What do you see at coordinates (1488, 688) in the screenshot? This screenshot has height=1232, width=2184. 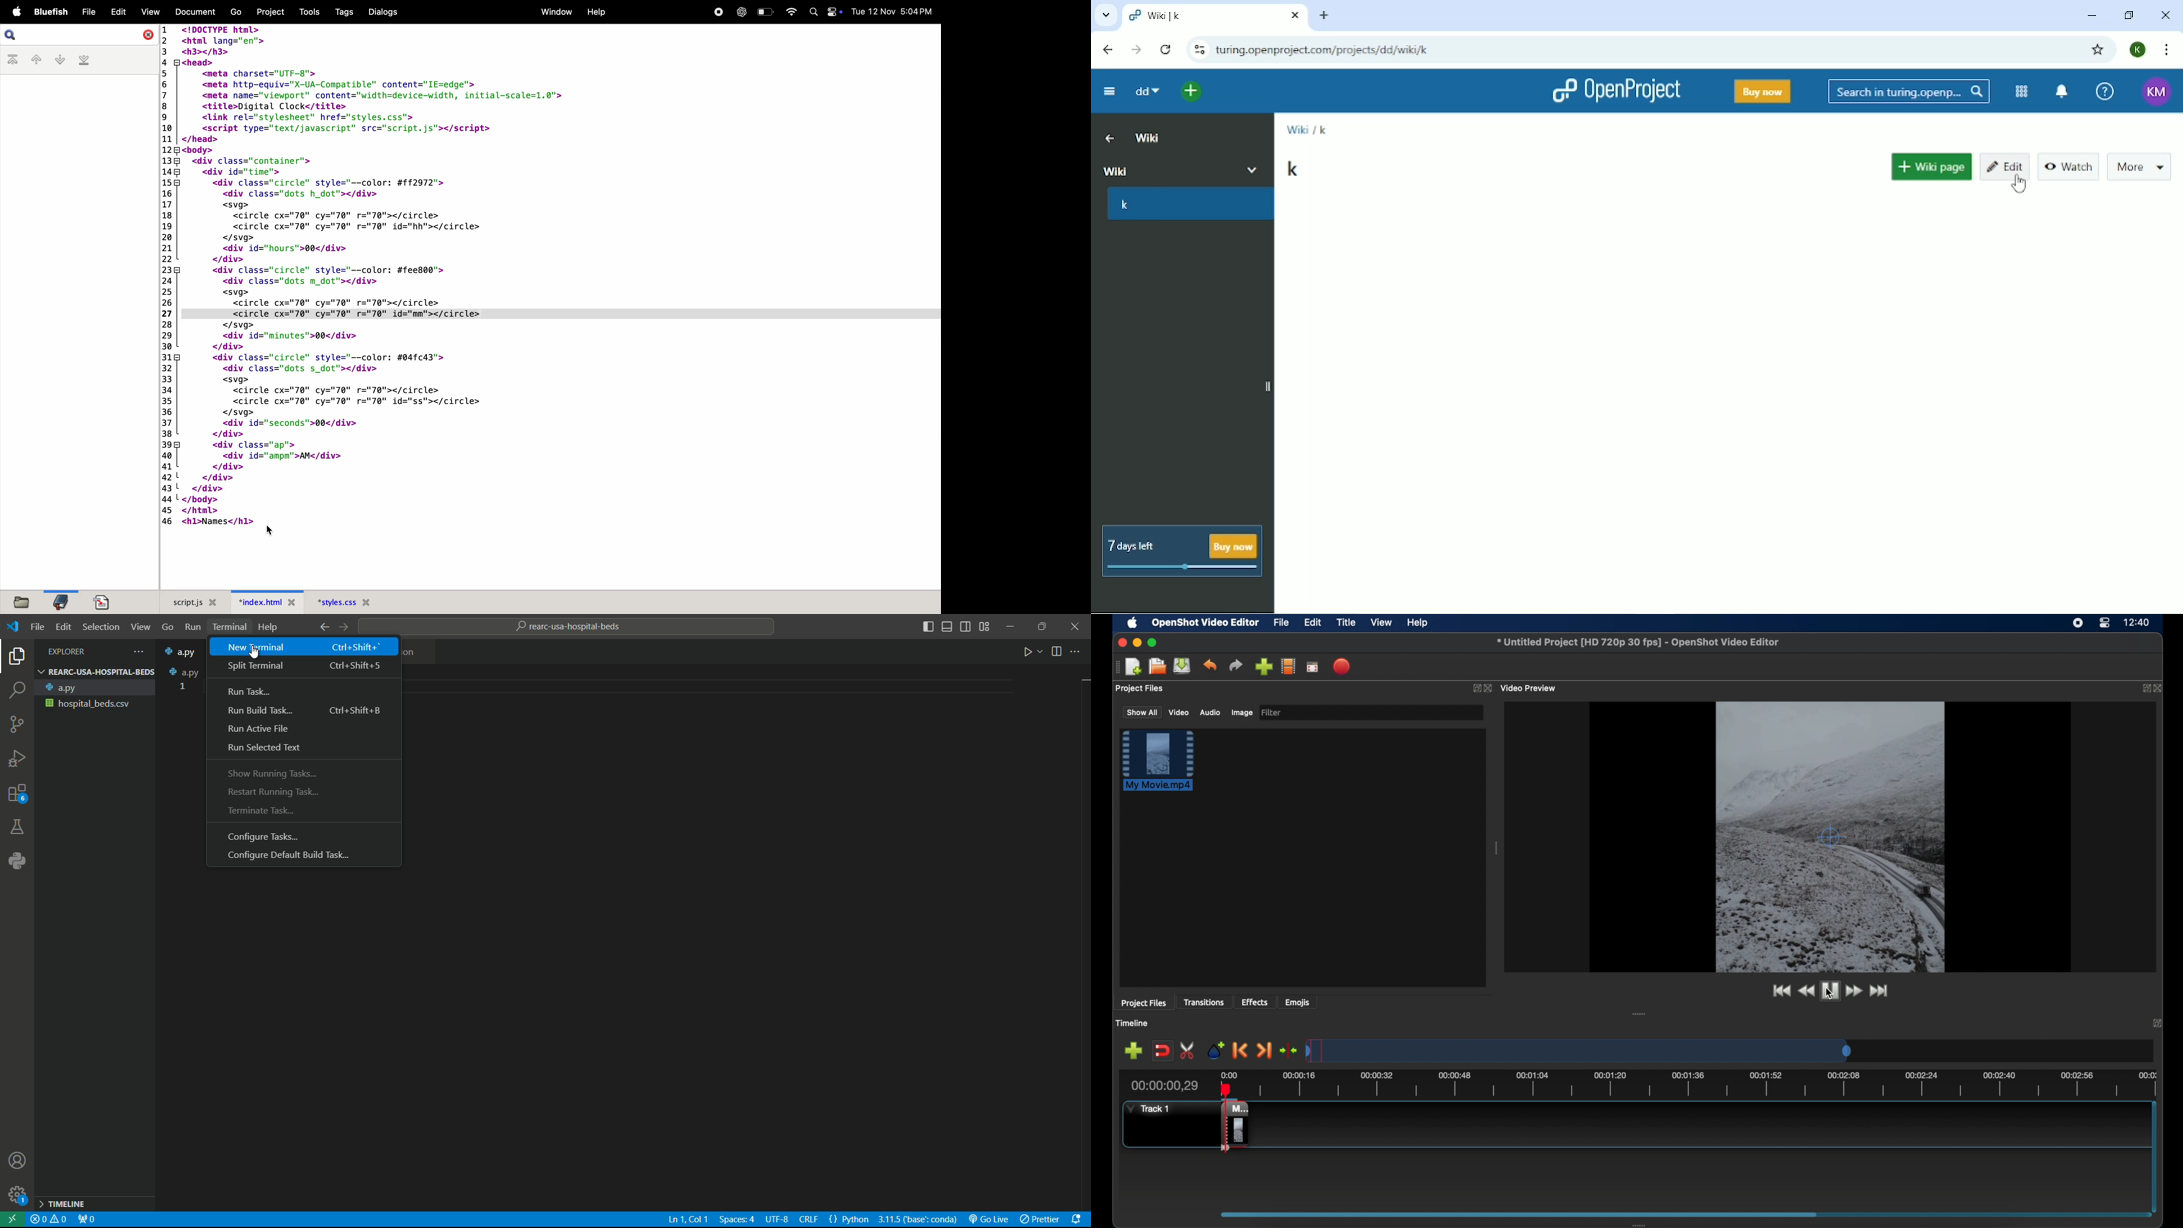 I see `close` at bounding box center [1488, 688].